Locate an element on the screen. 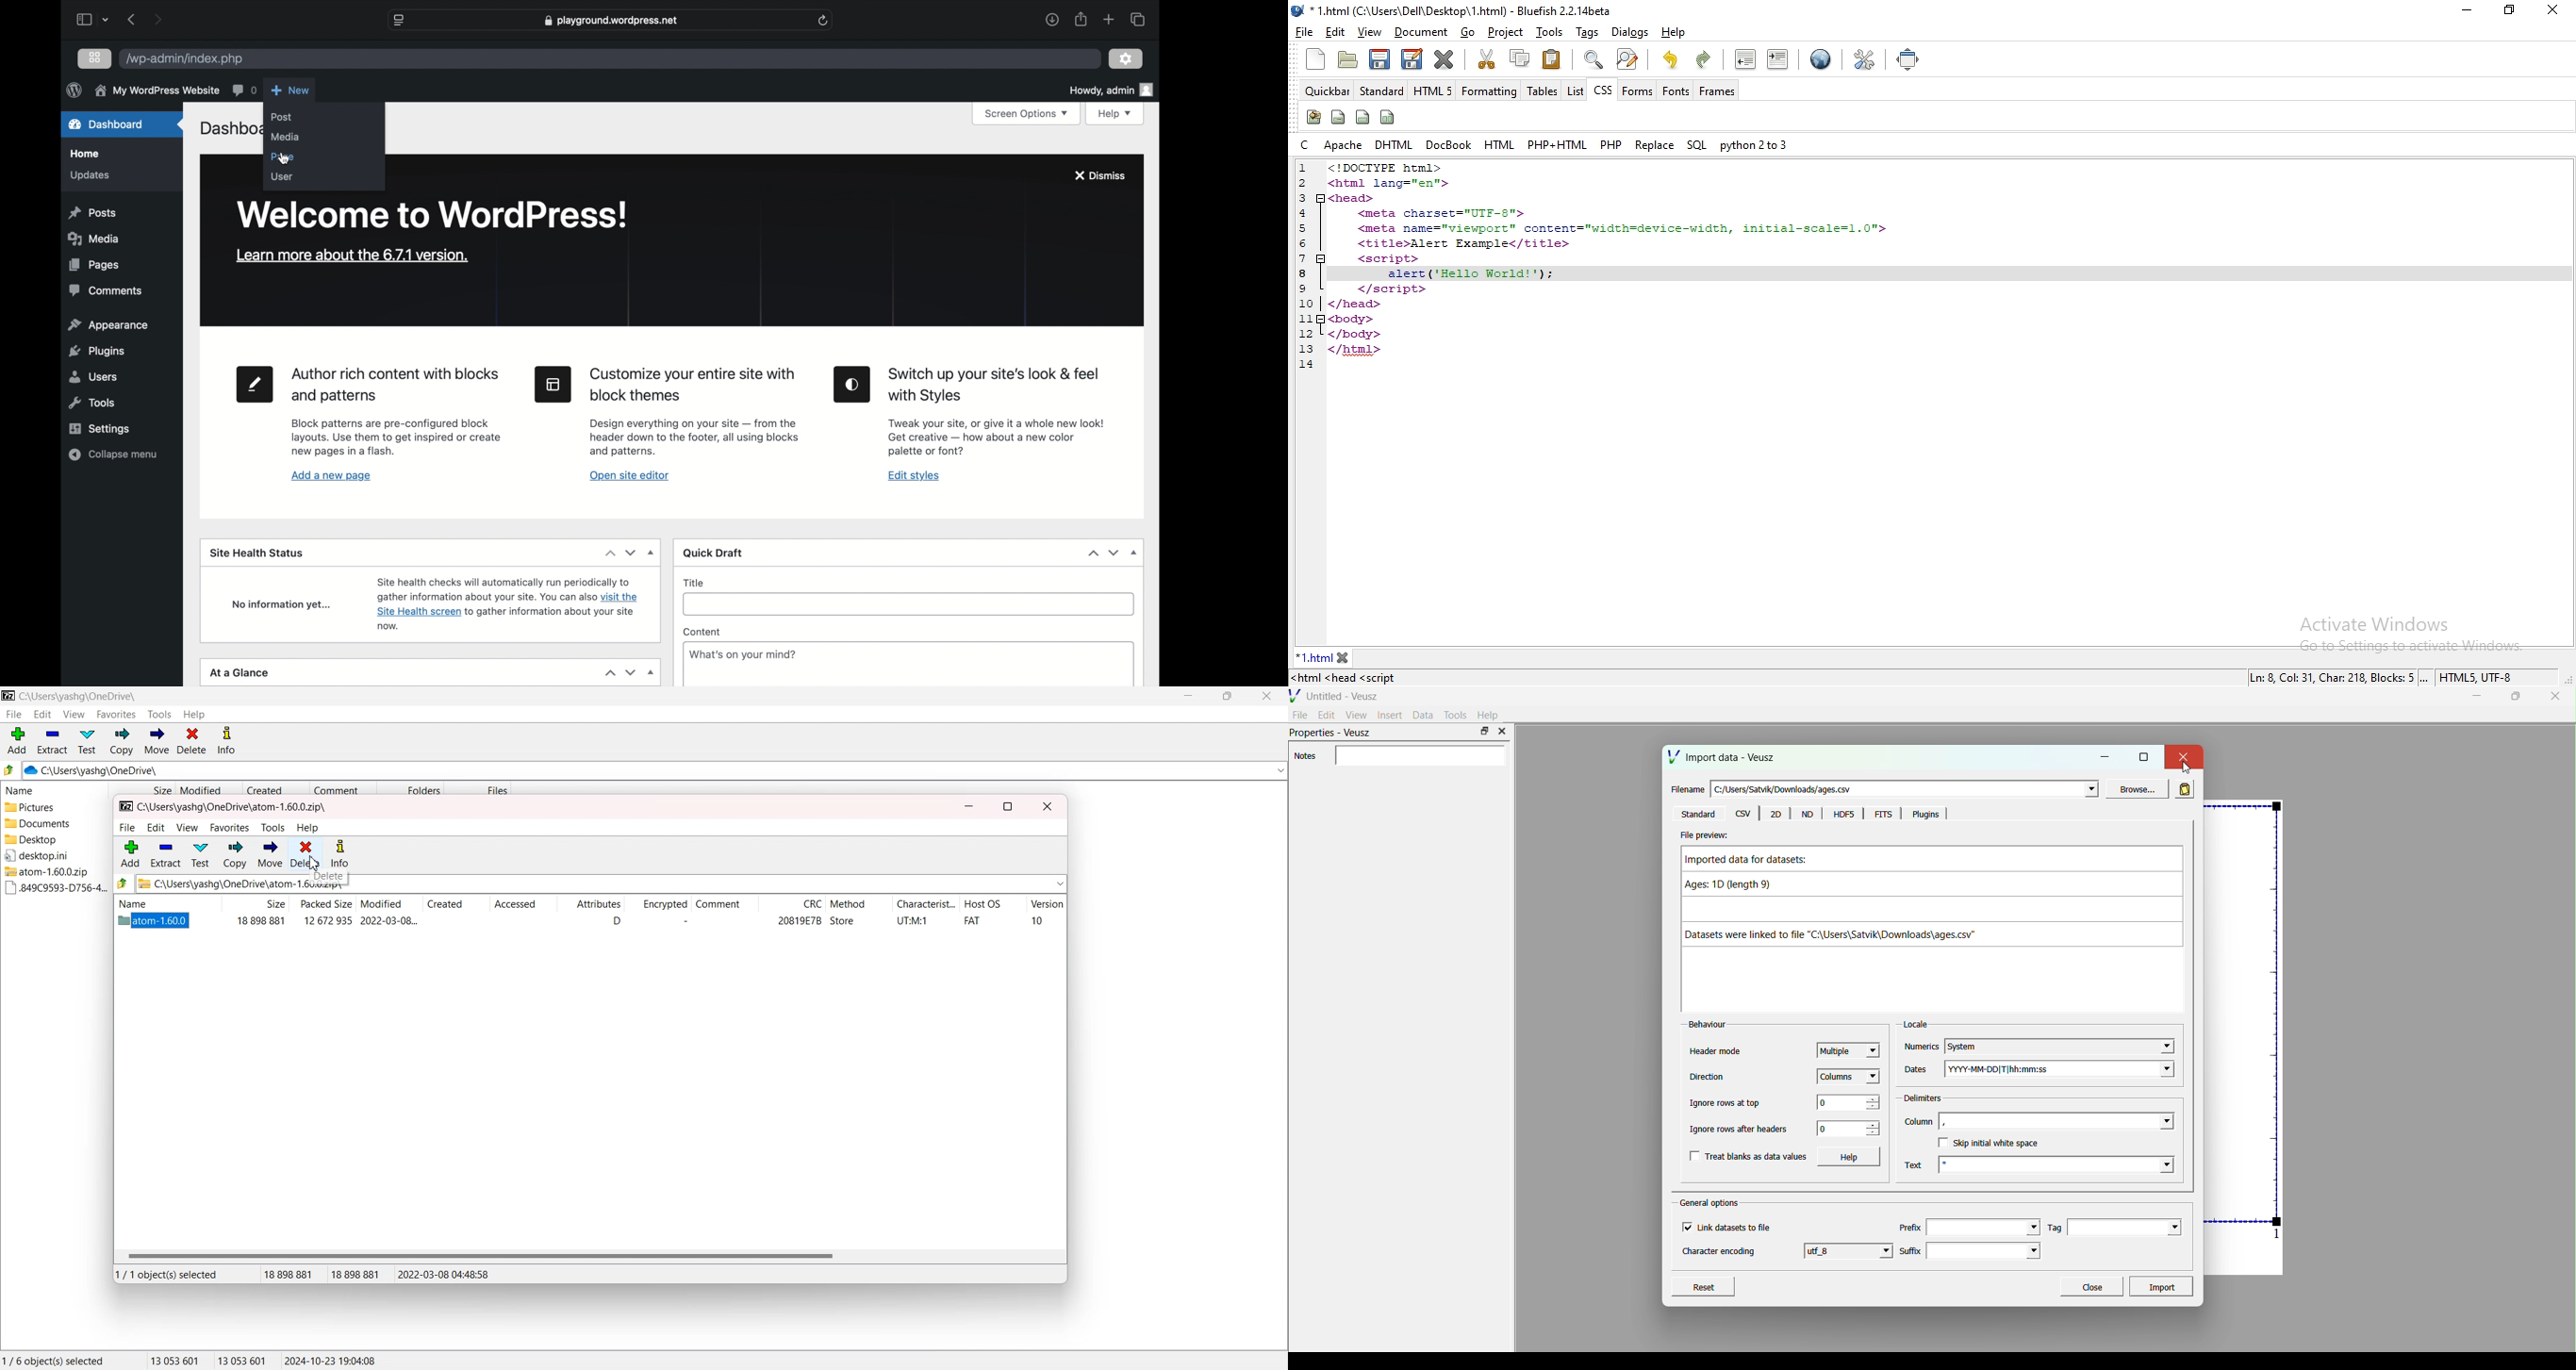  </head> is located at coordinates (1357, 305).